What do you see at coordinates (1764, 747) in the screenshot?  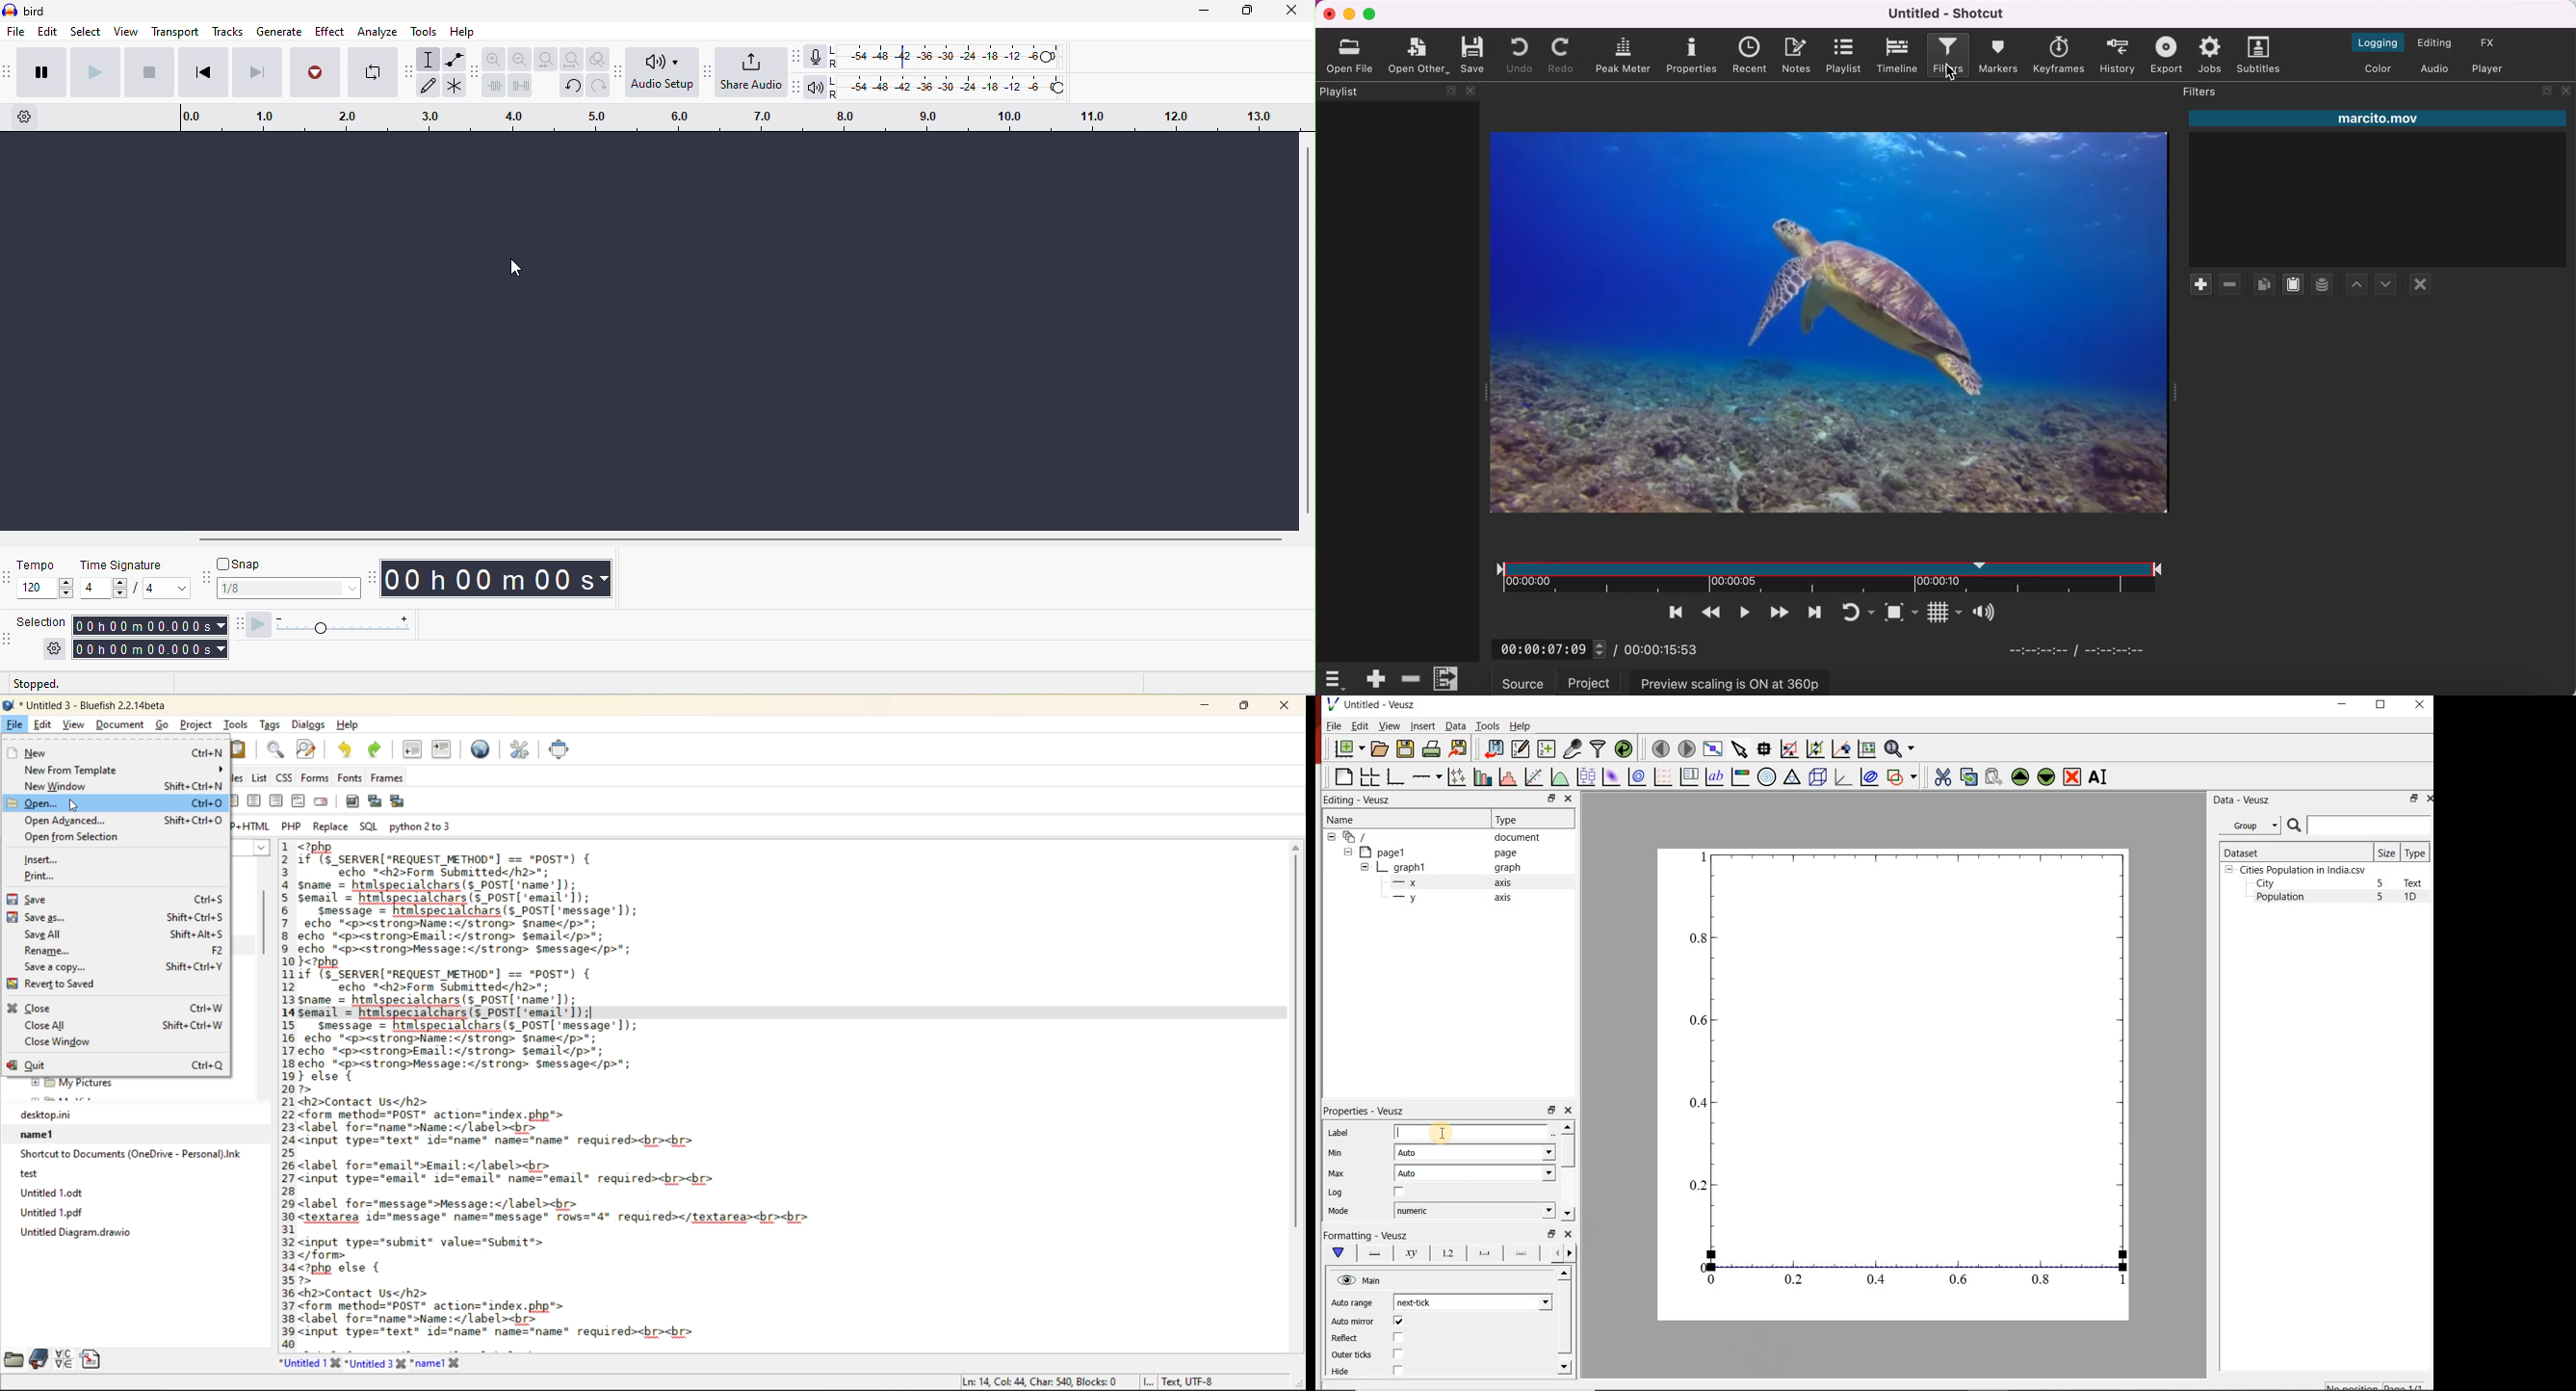 I see `read data points on the graph` at bounding box center [1764, 747].